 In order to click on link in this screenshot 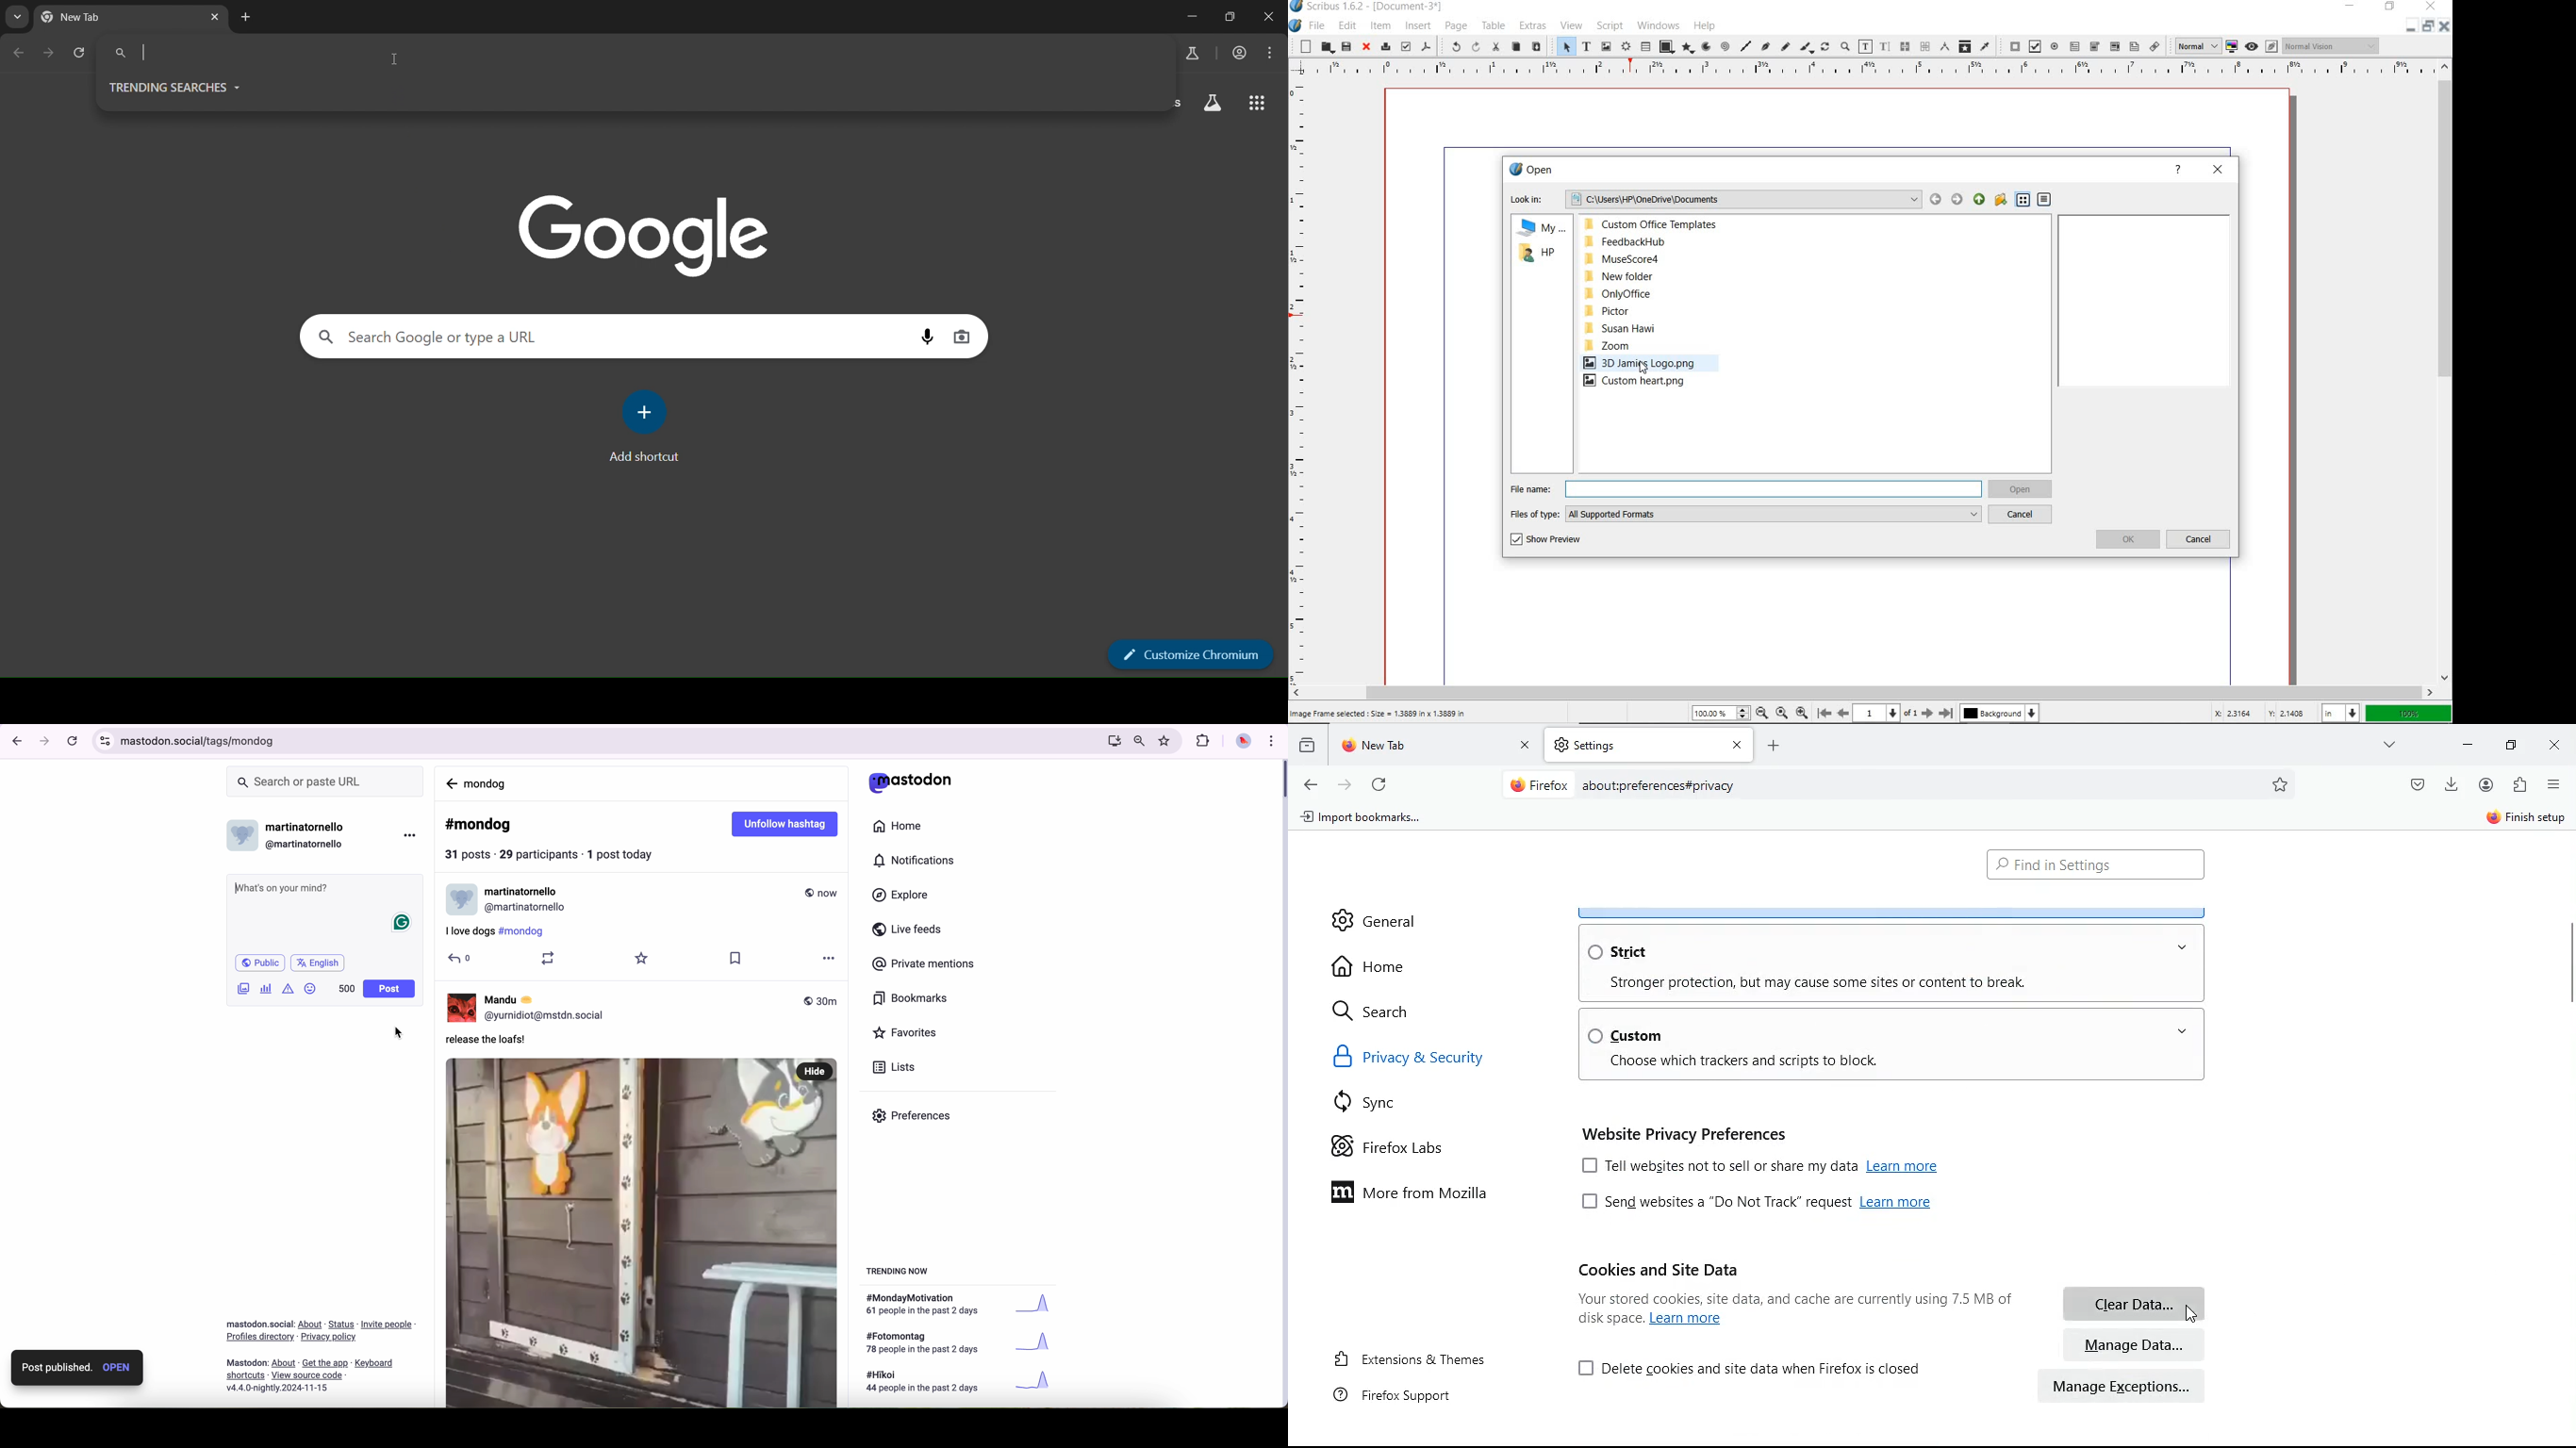, I will do `click(330, 1337)`.